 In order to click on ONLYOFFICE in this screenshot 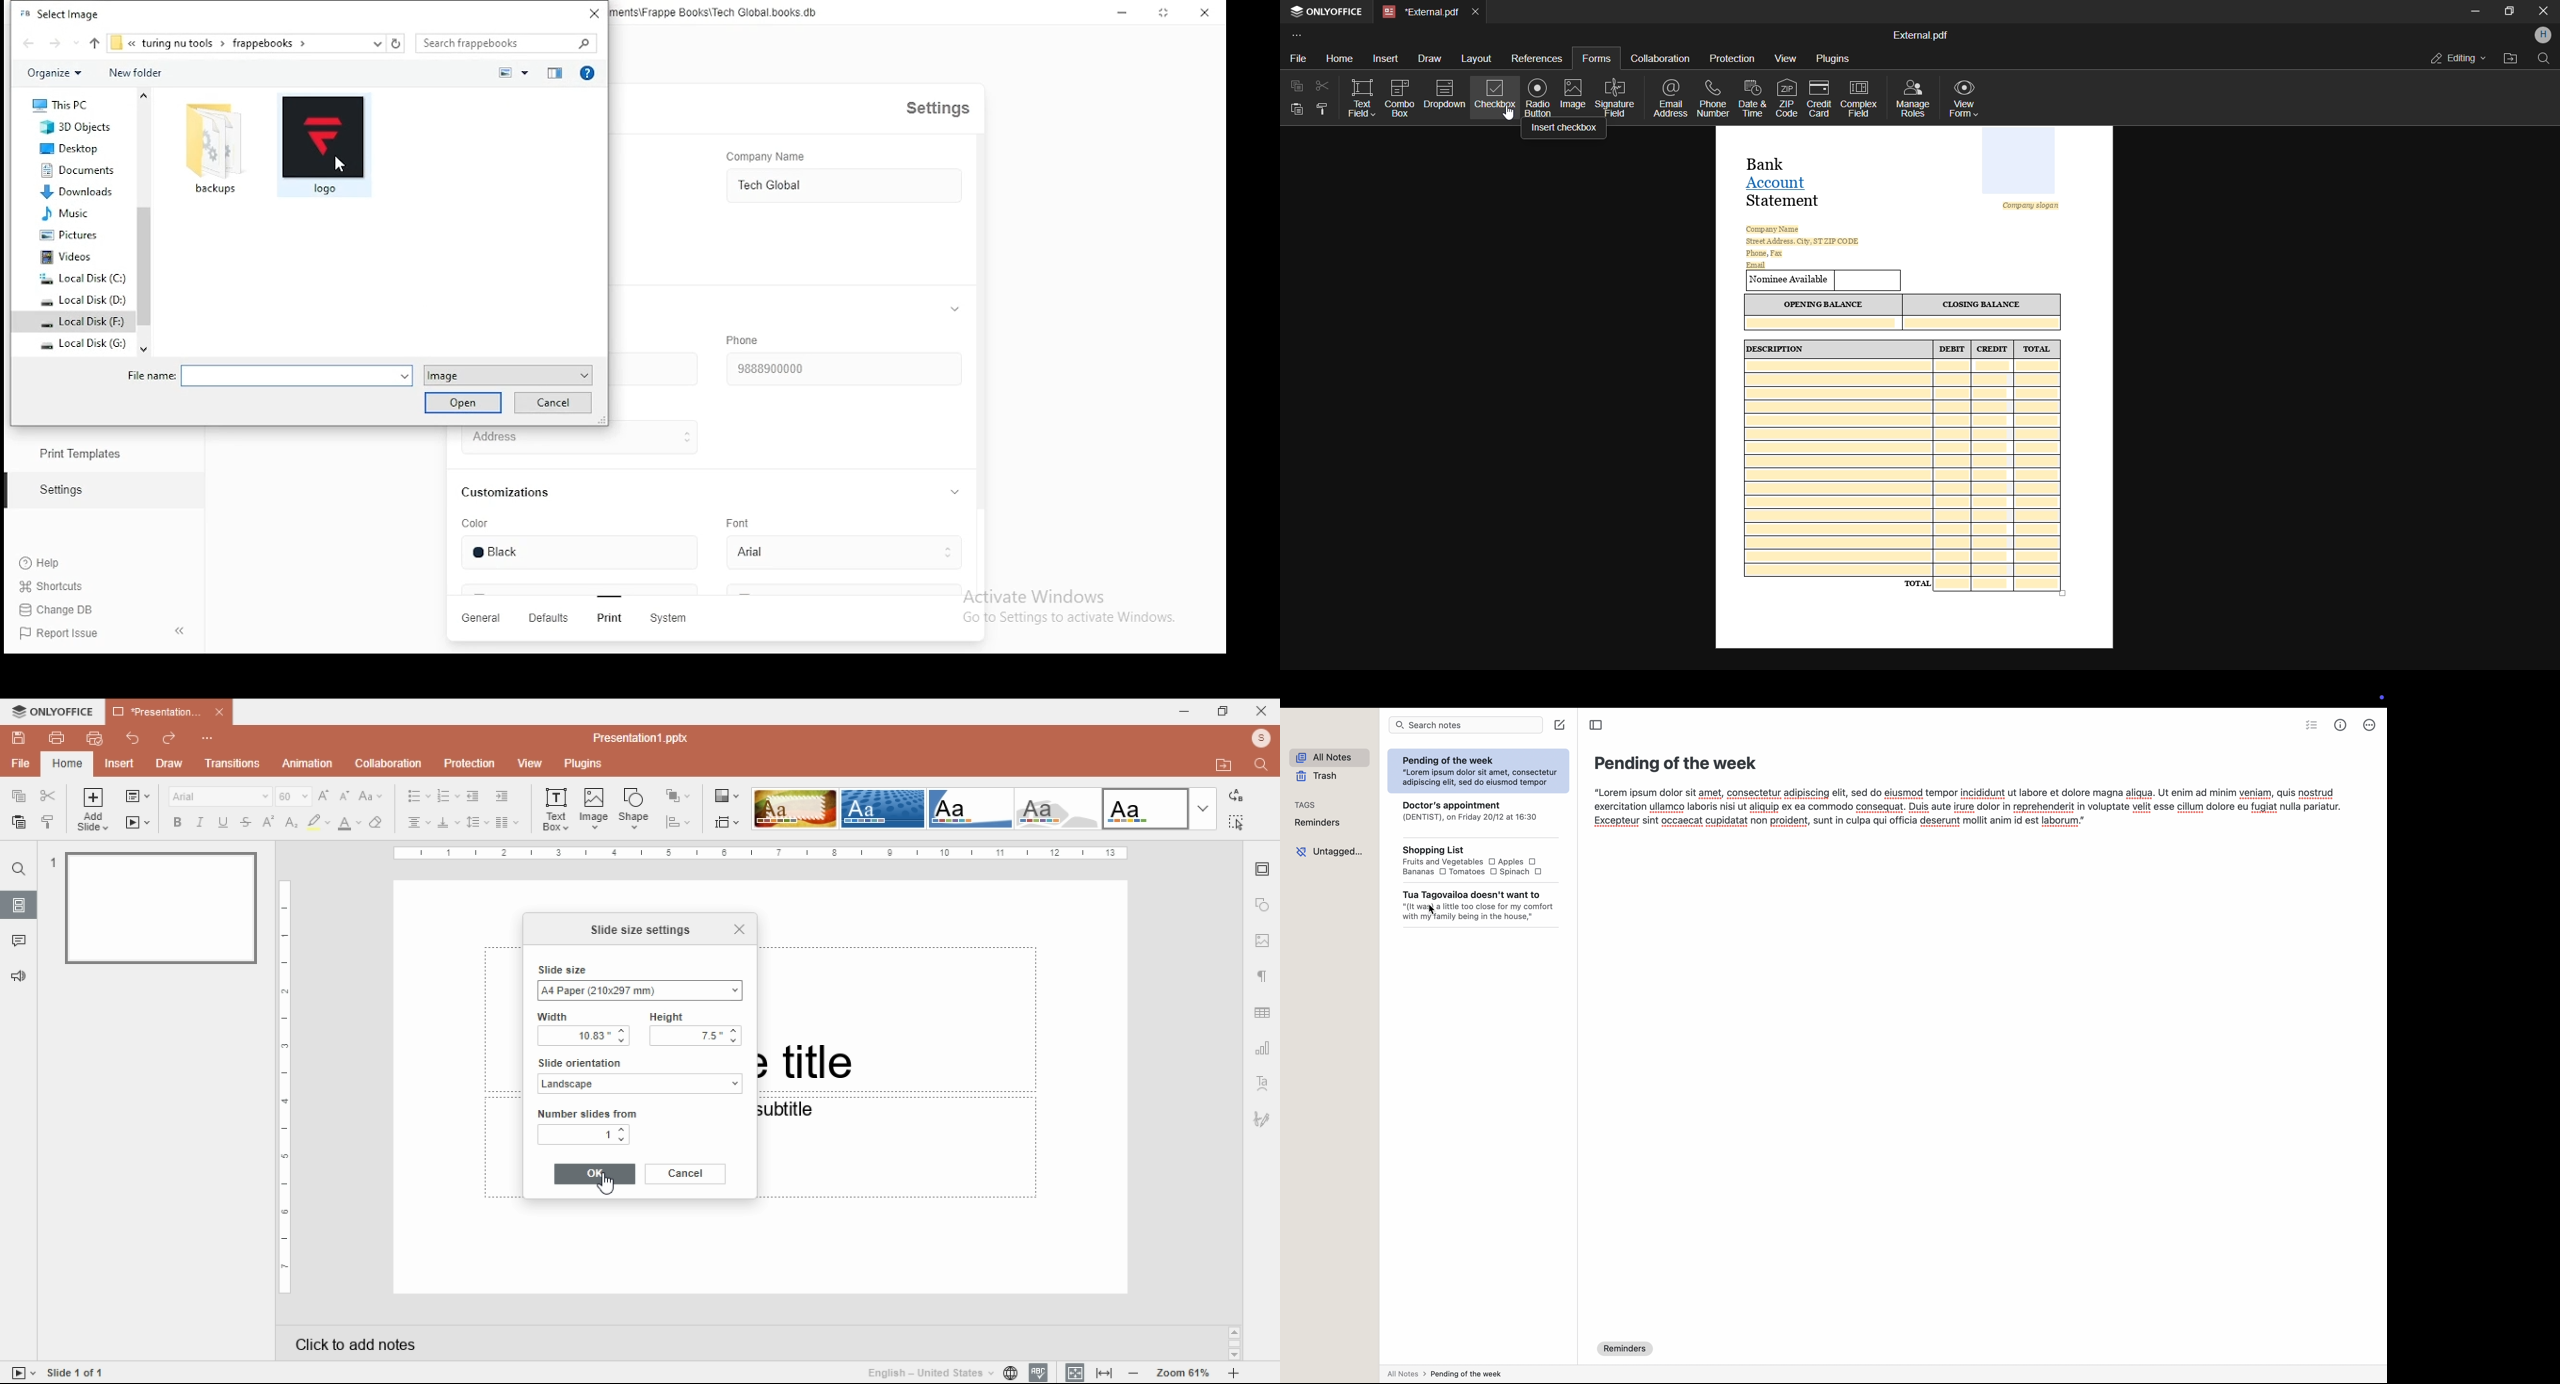, I will do `click(53, 711)`.